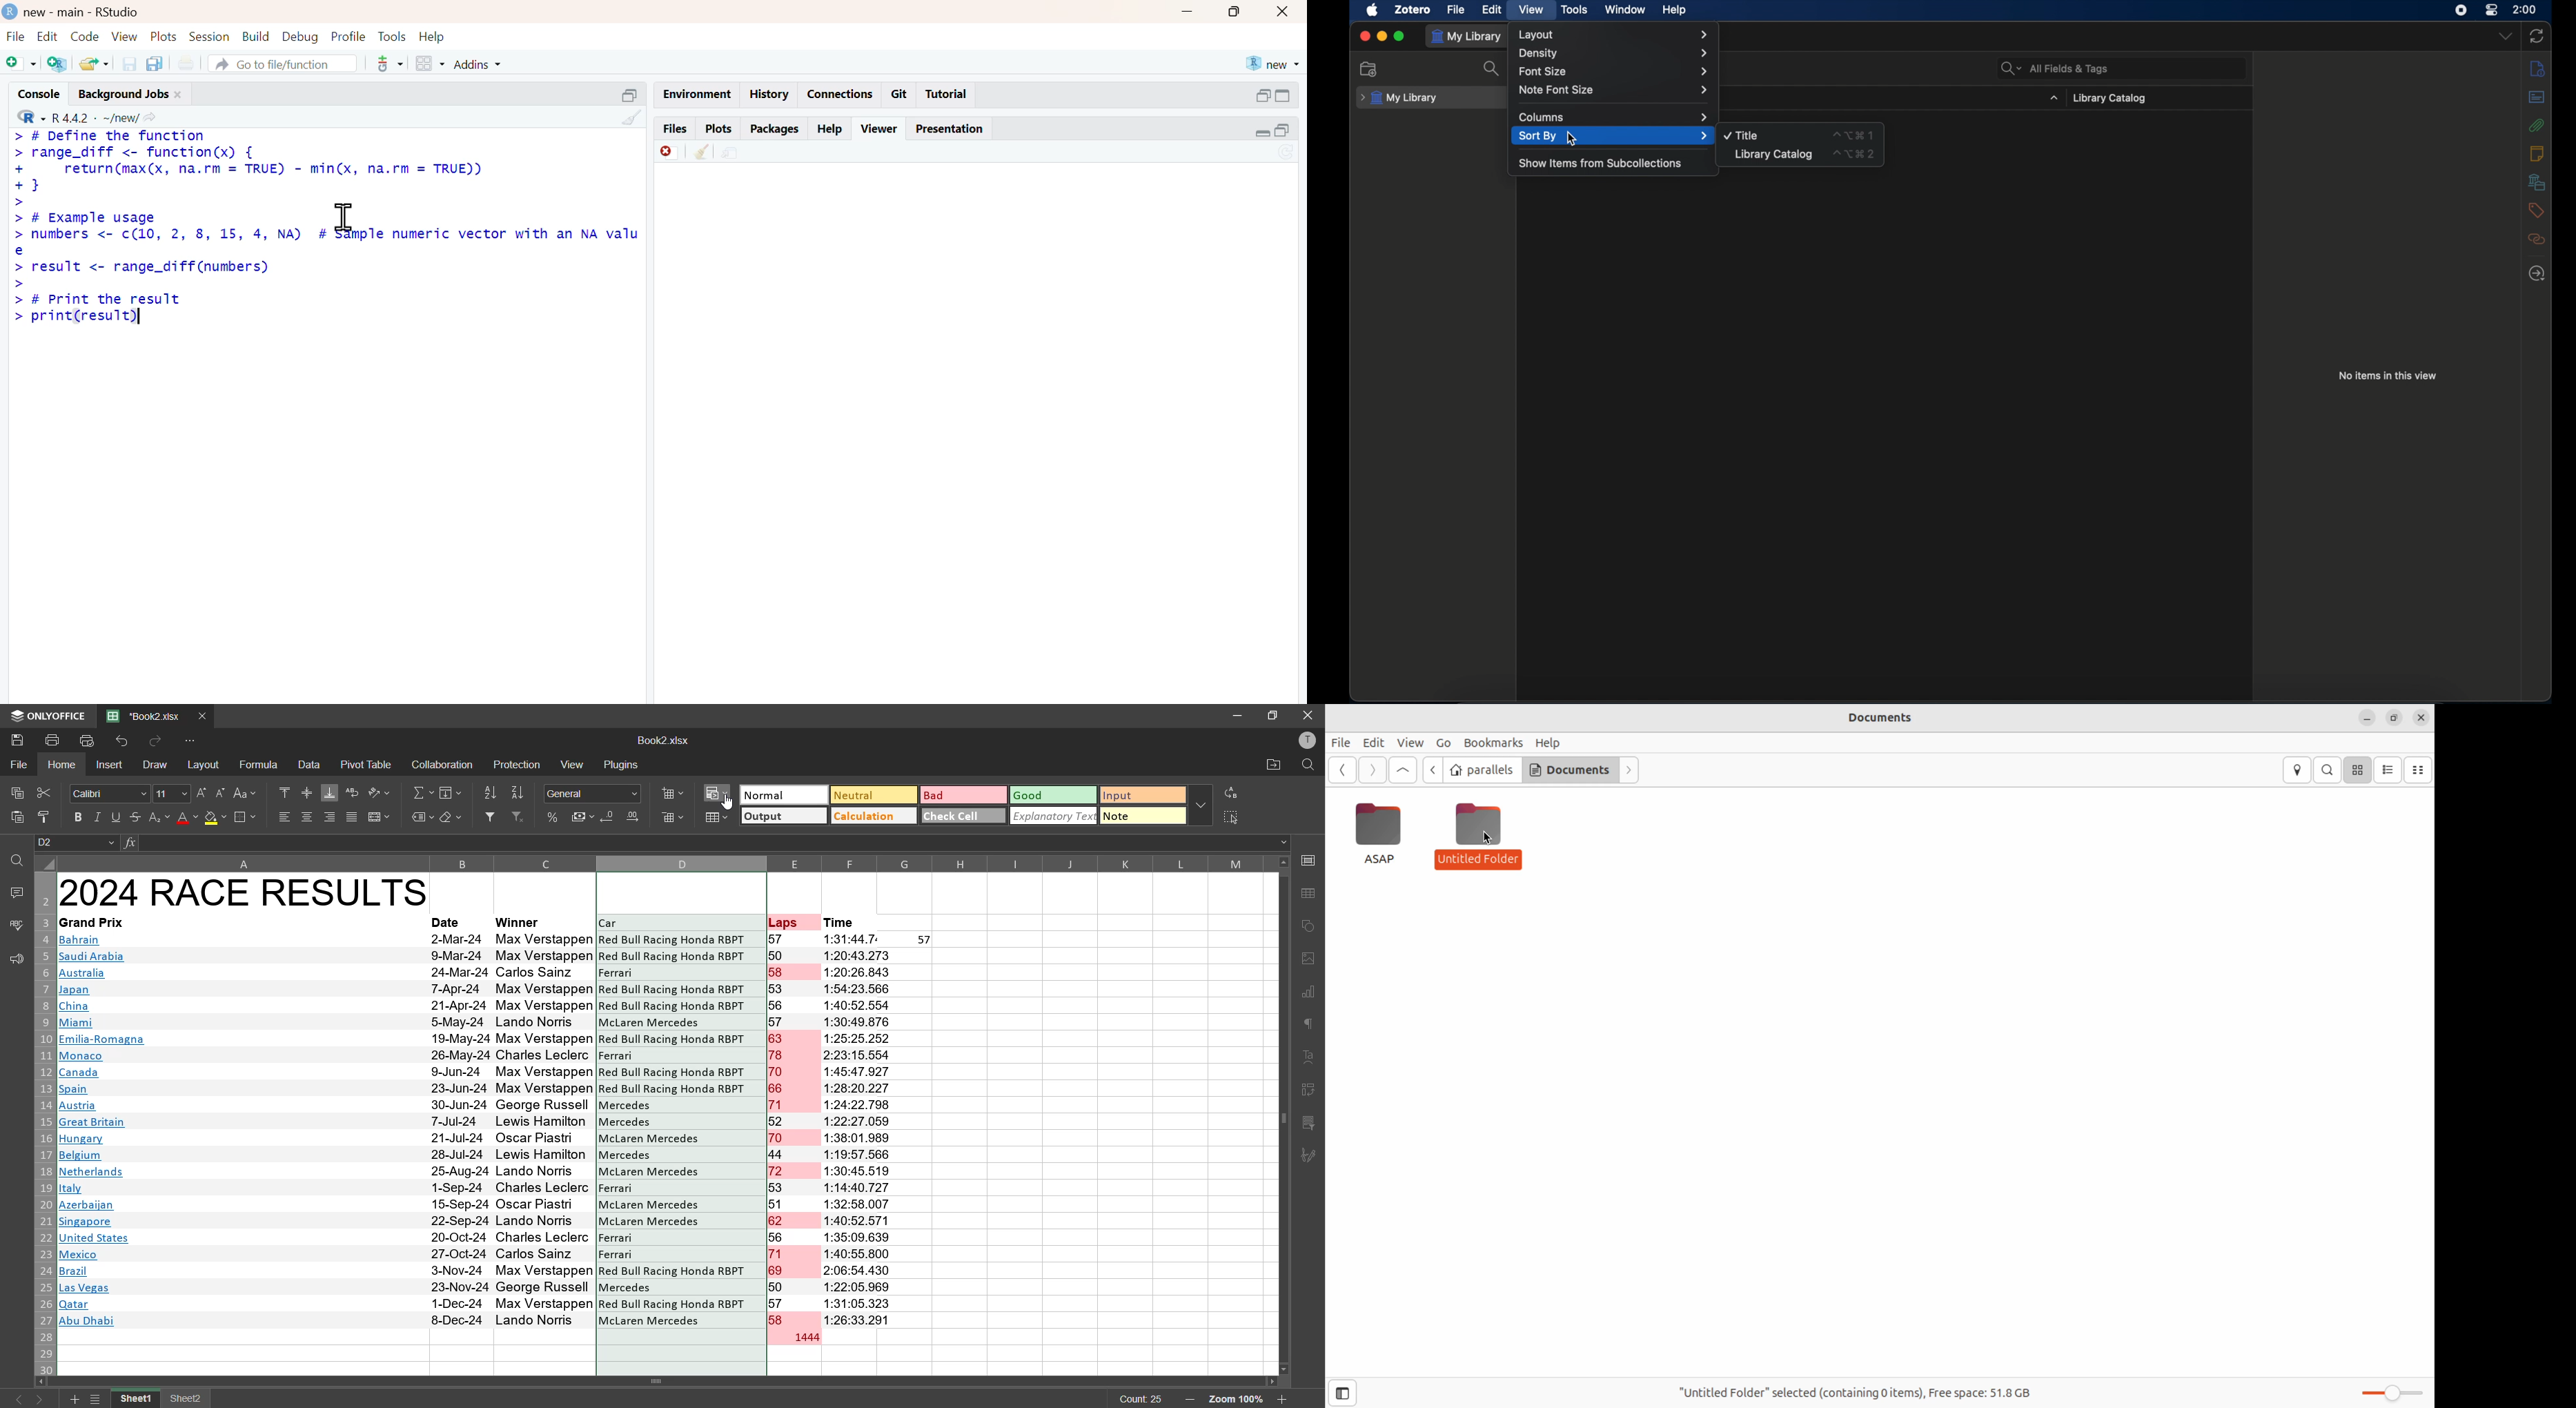  I want to click on file, so click(16, 36).